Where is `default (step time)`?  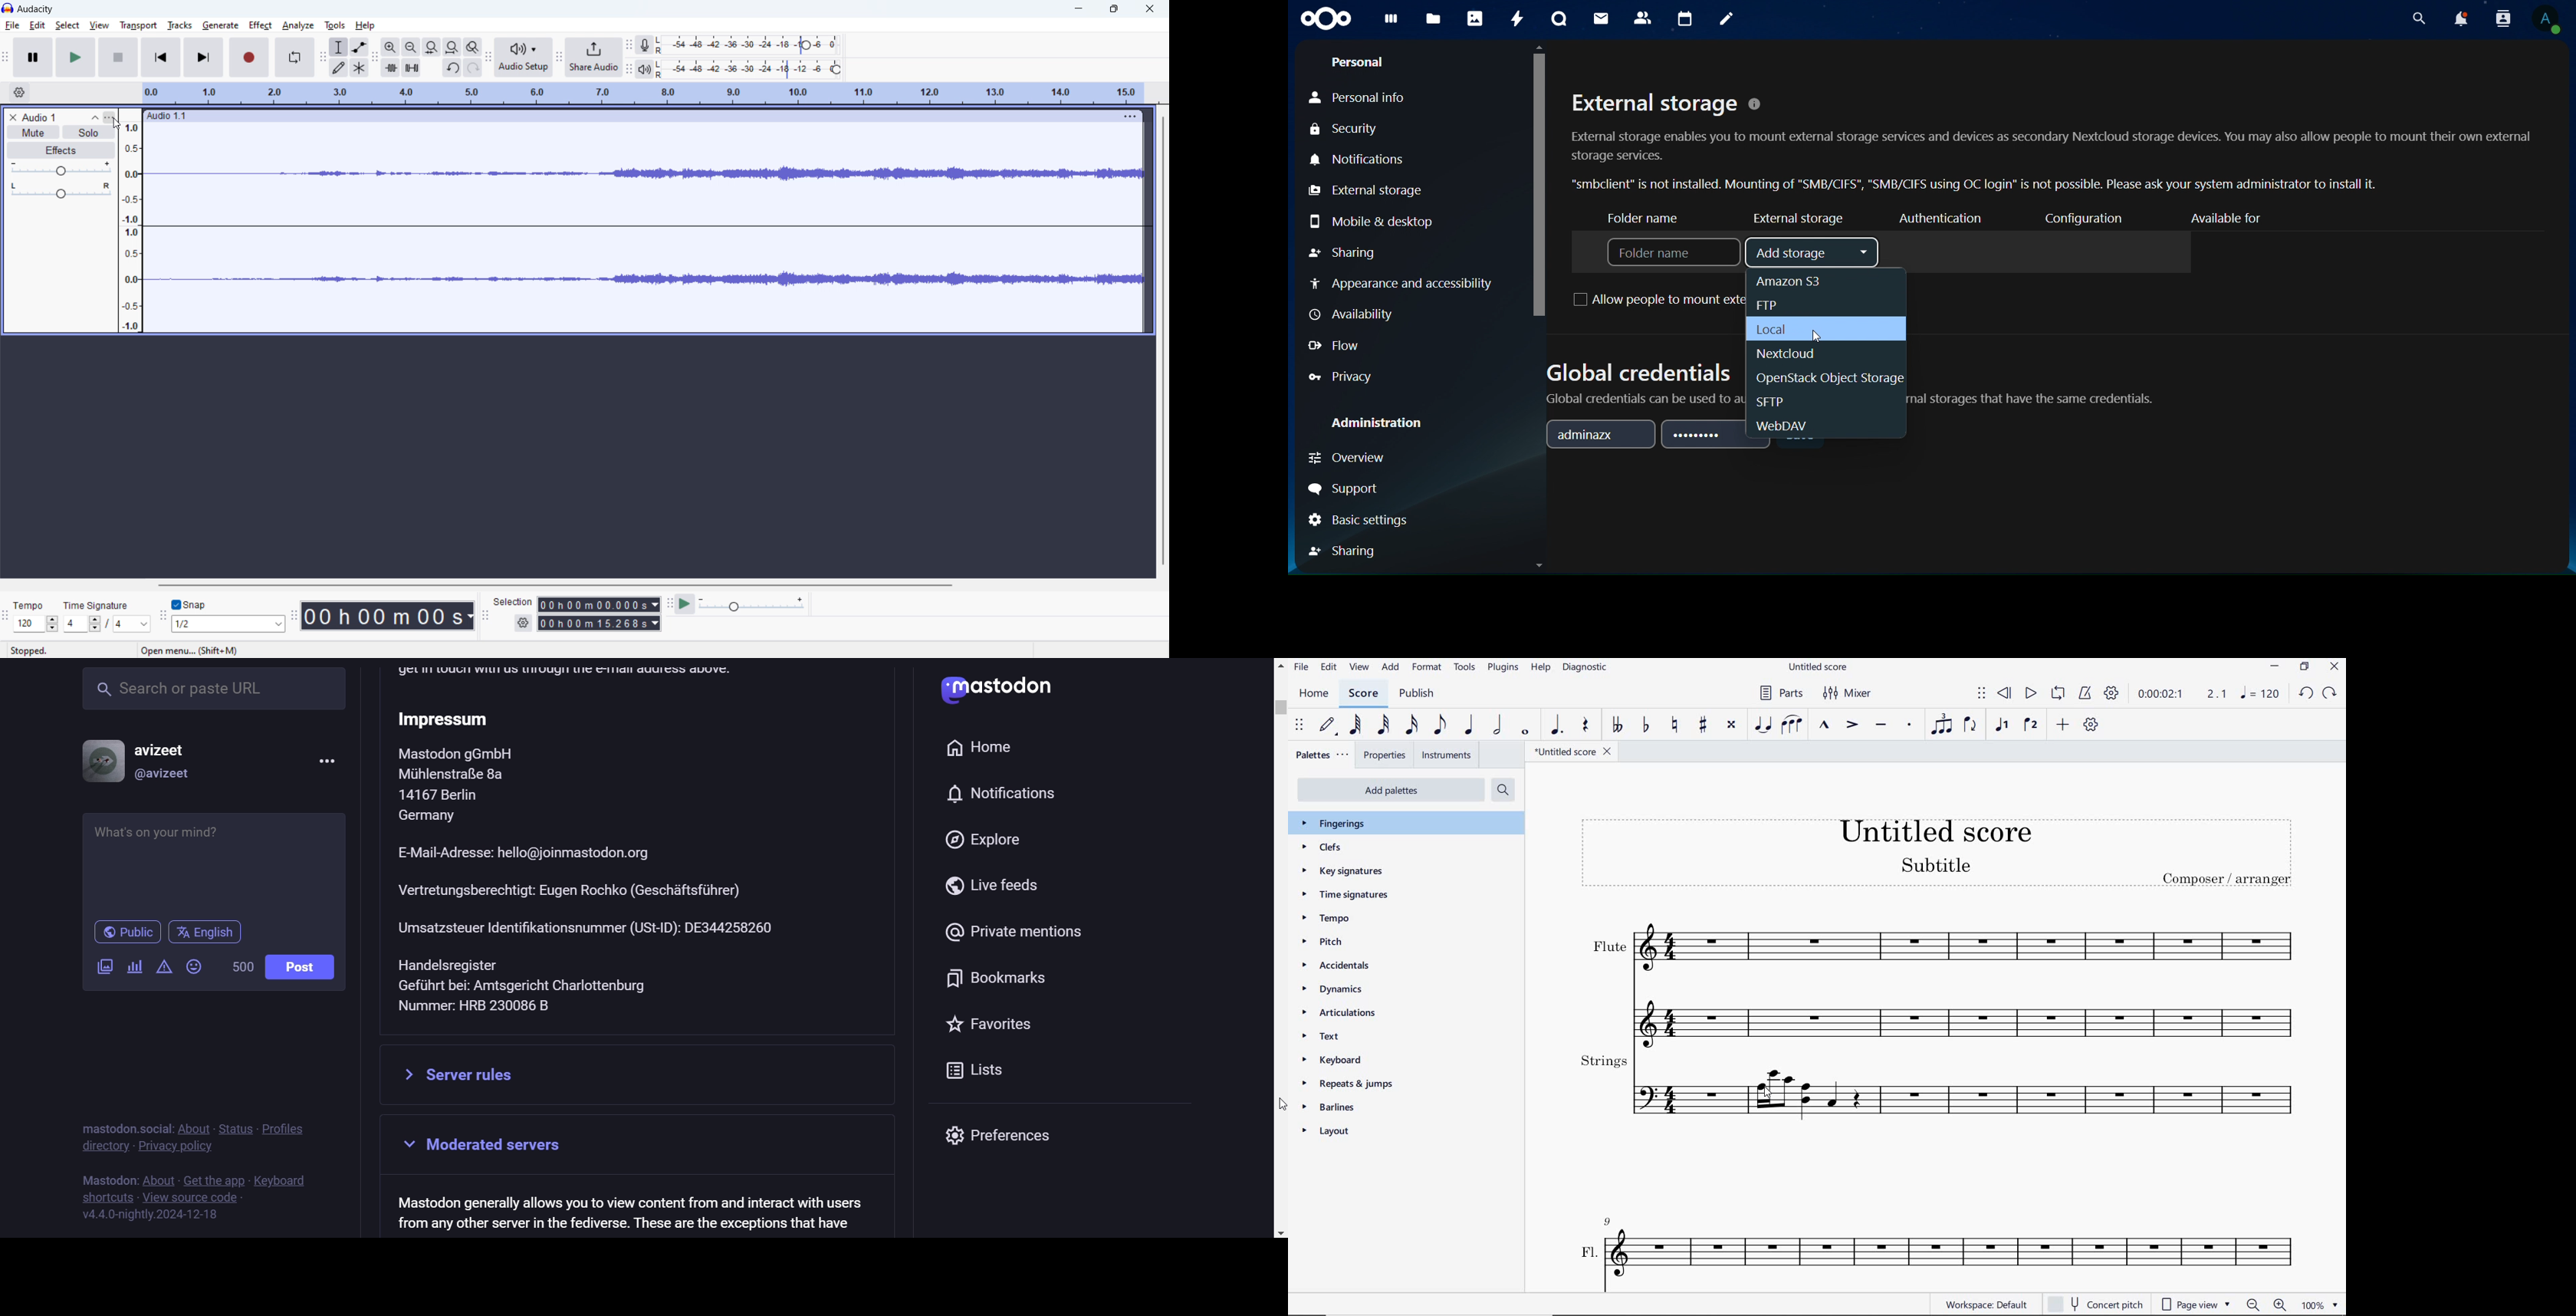
default (step time) is located at coordinates (1328, 725).